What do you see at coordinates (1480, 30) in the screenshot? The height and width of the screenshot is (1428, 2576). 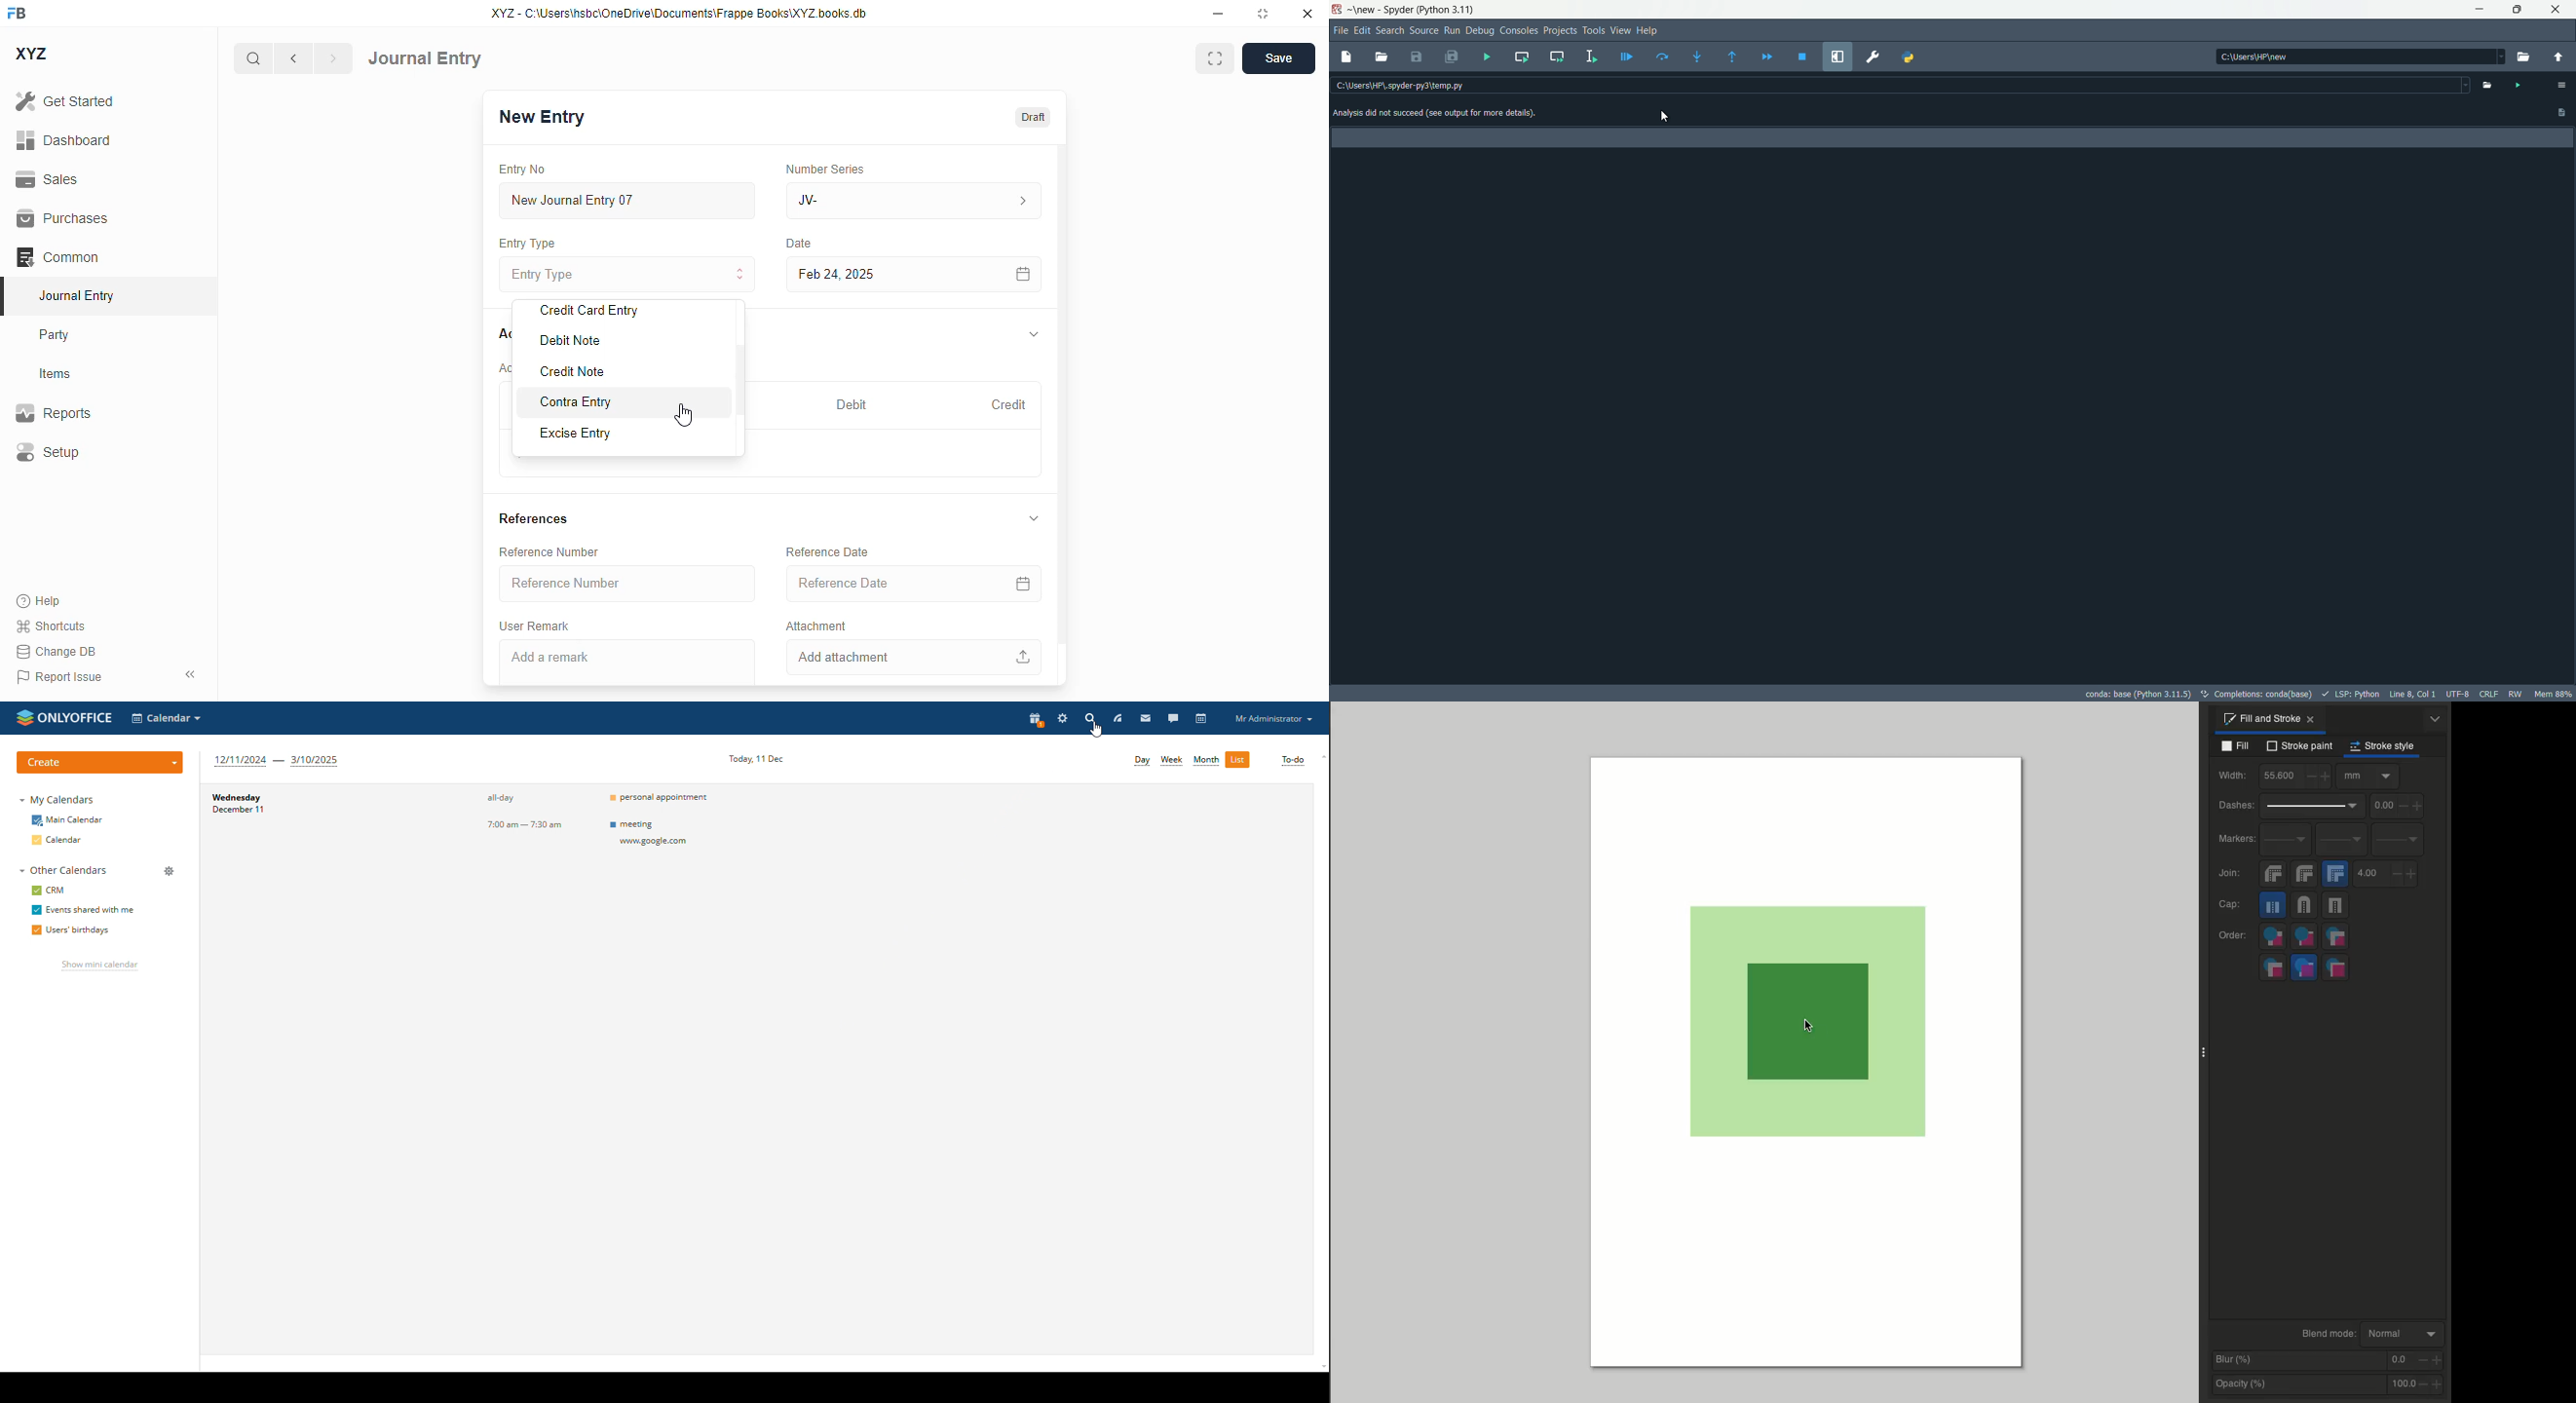 I see `debug menu` at bounding box center [1480, 30].